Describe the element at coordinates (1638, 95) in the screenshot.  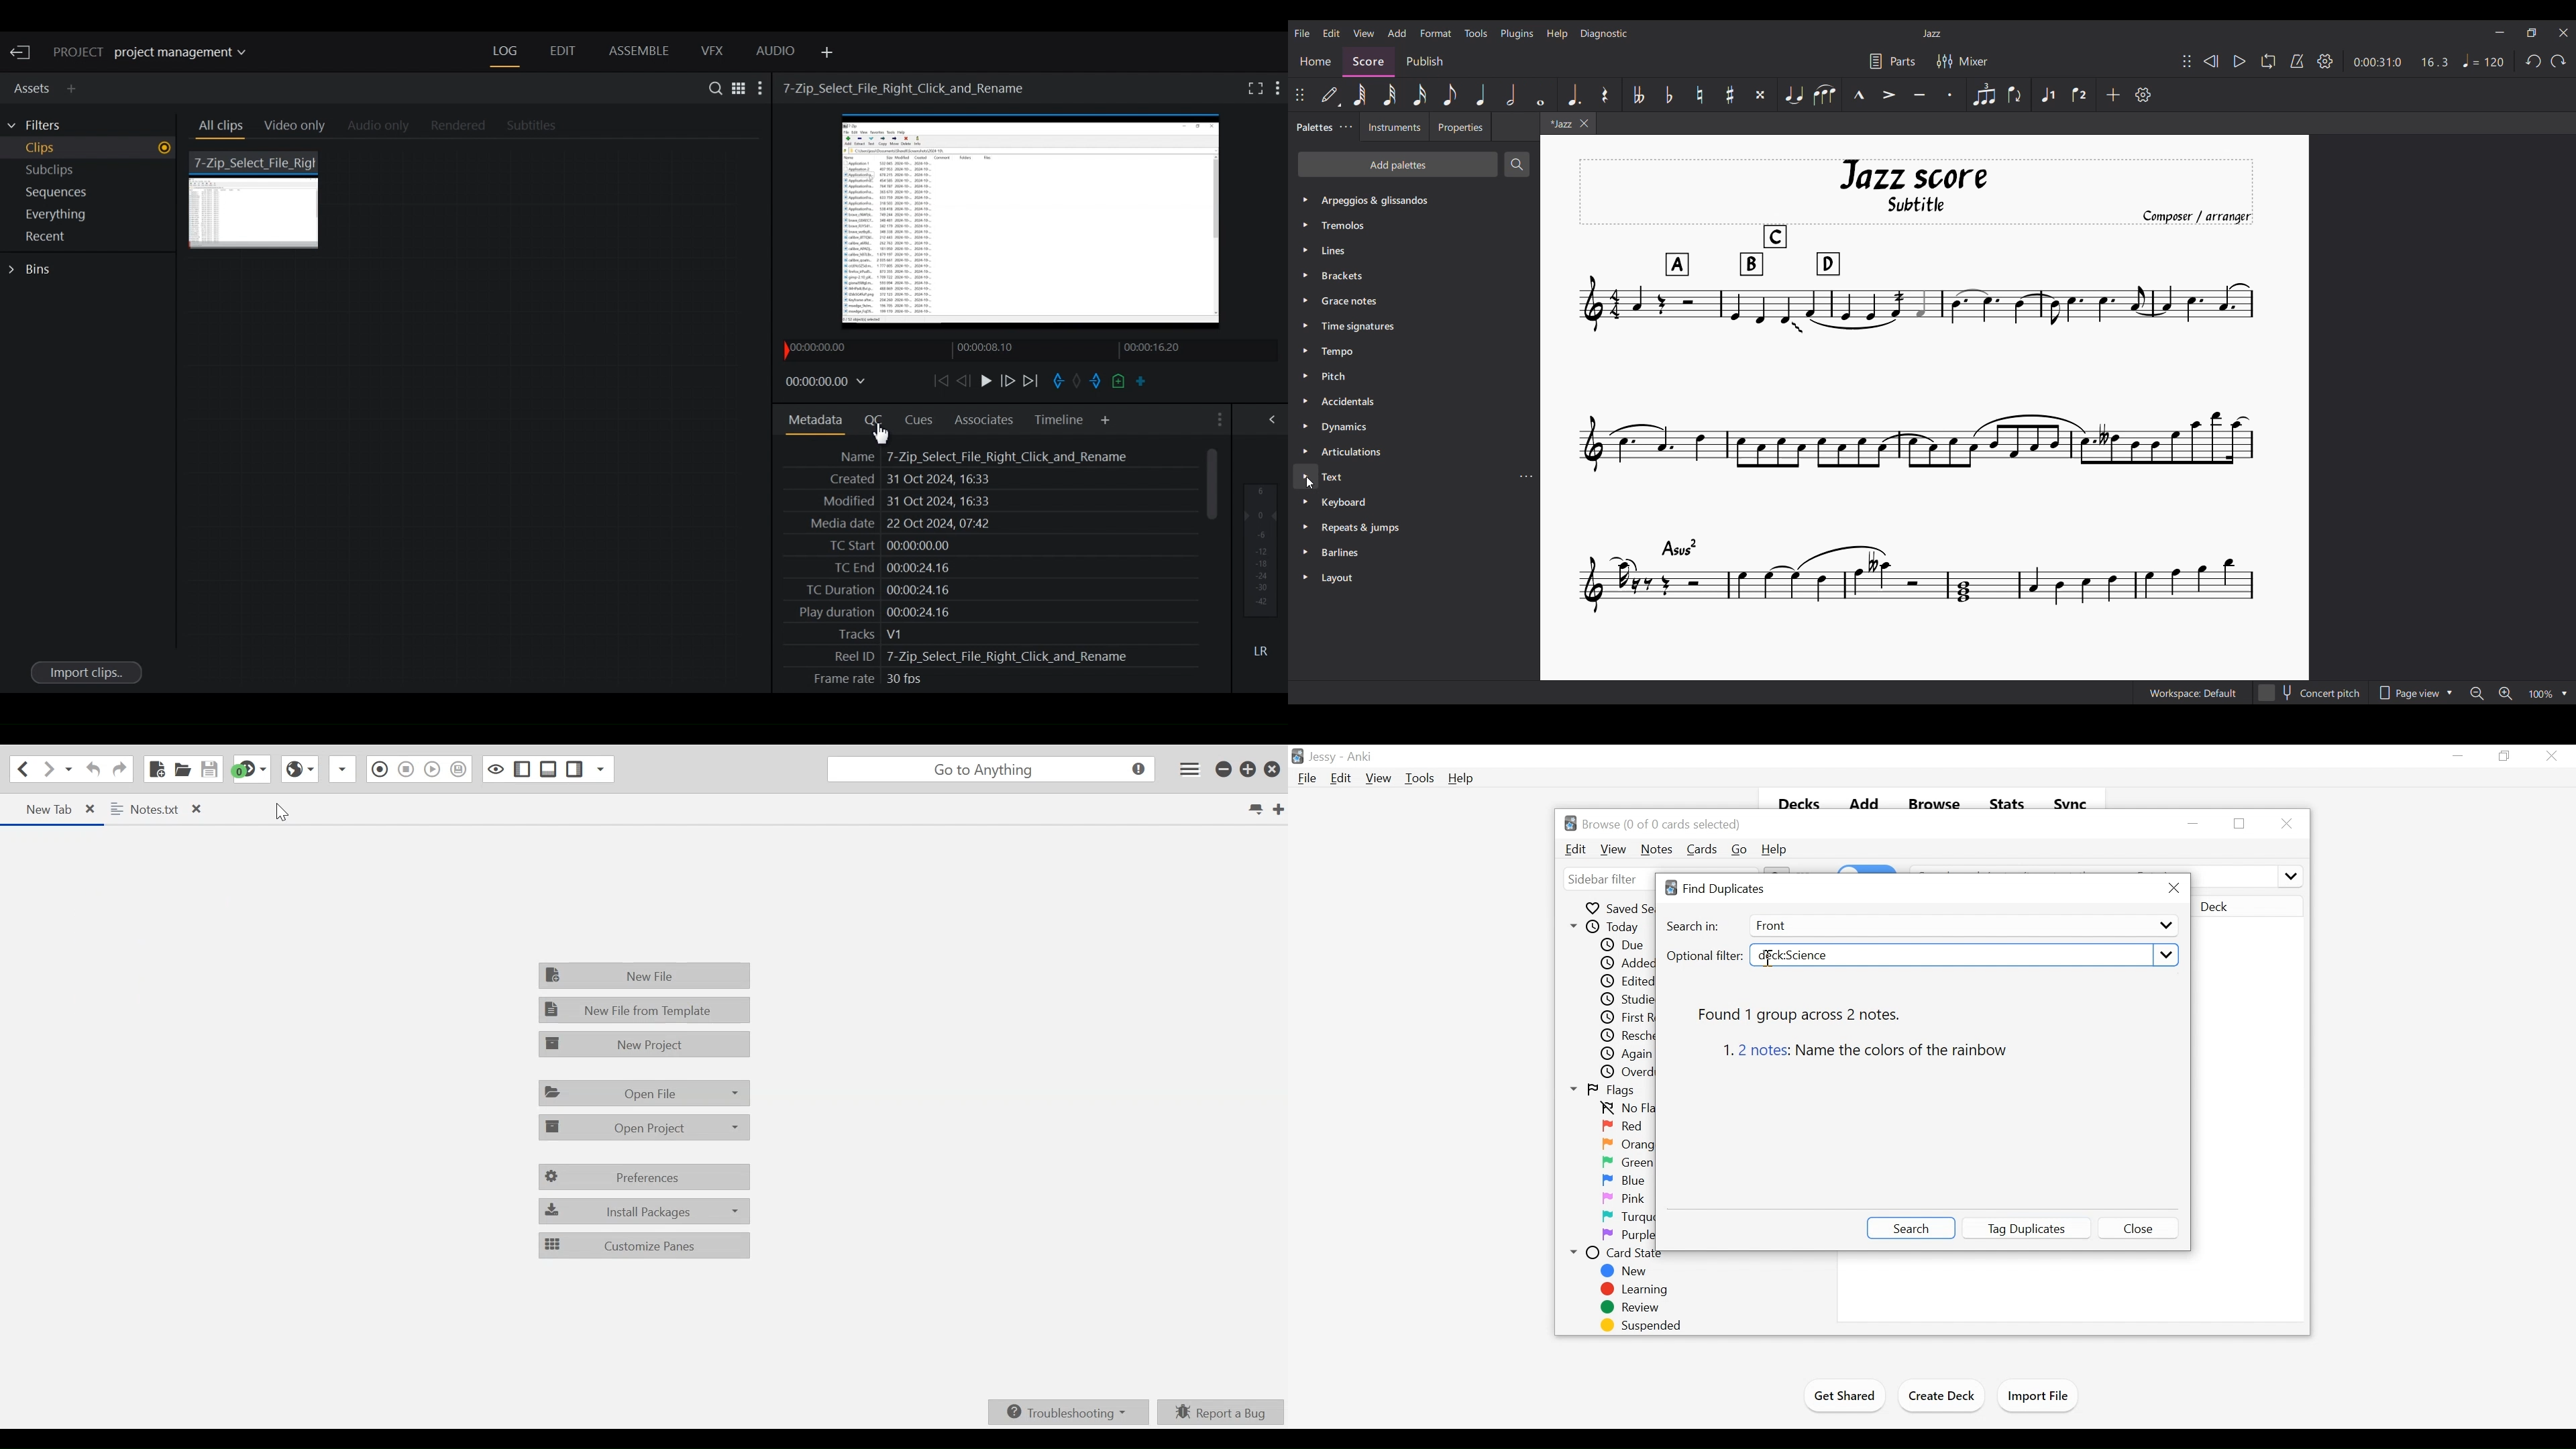
I see `Toggle double flat` at that location.